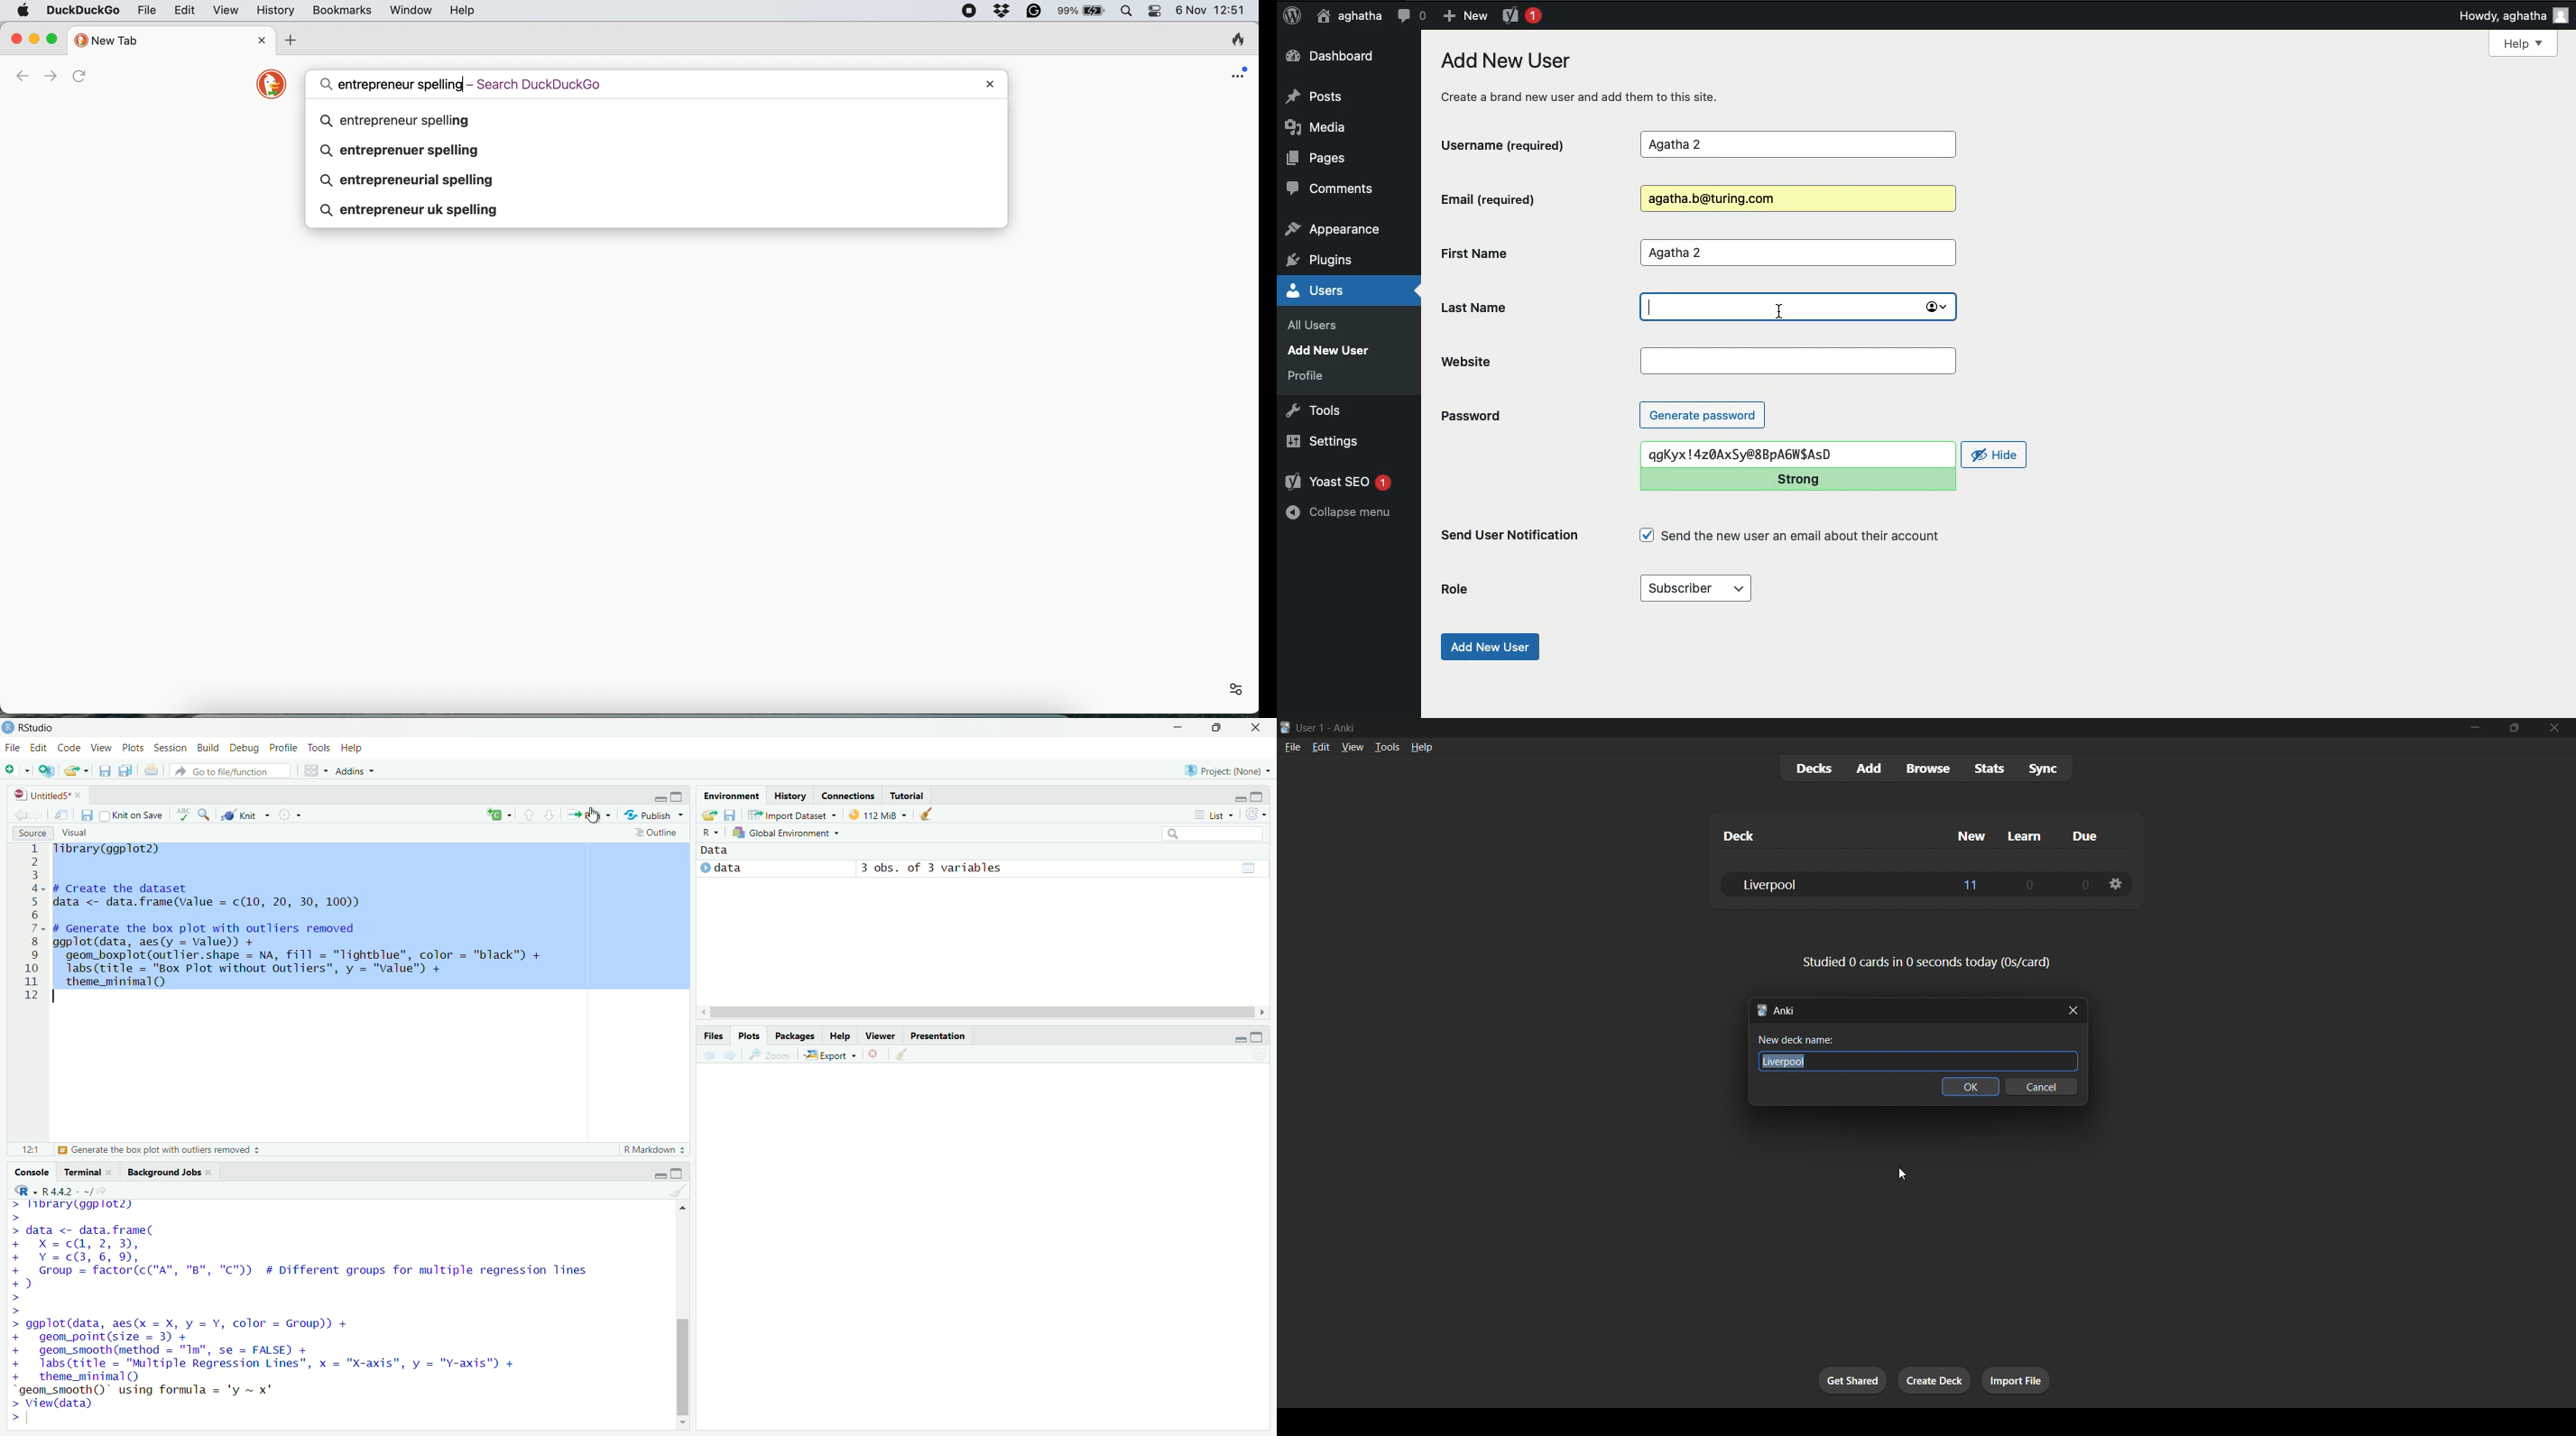  I want to click on Password, so click(1470, 416).